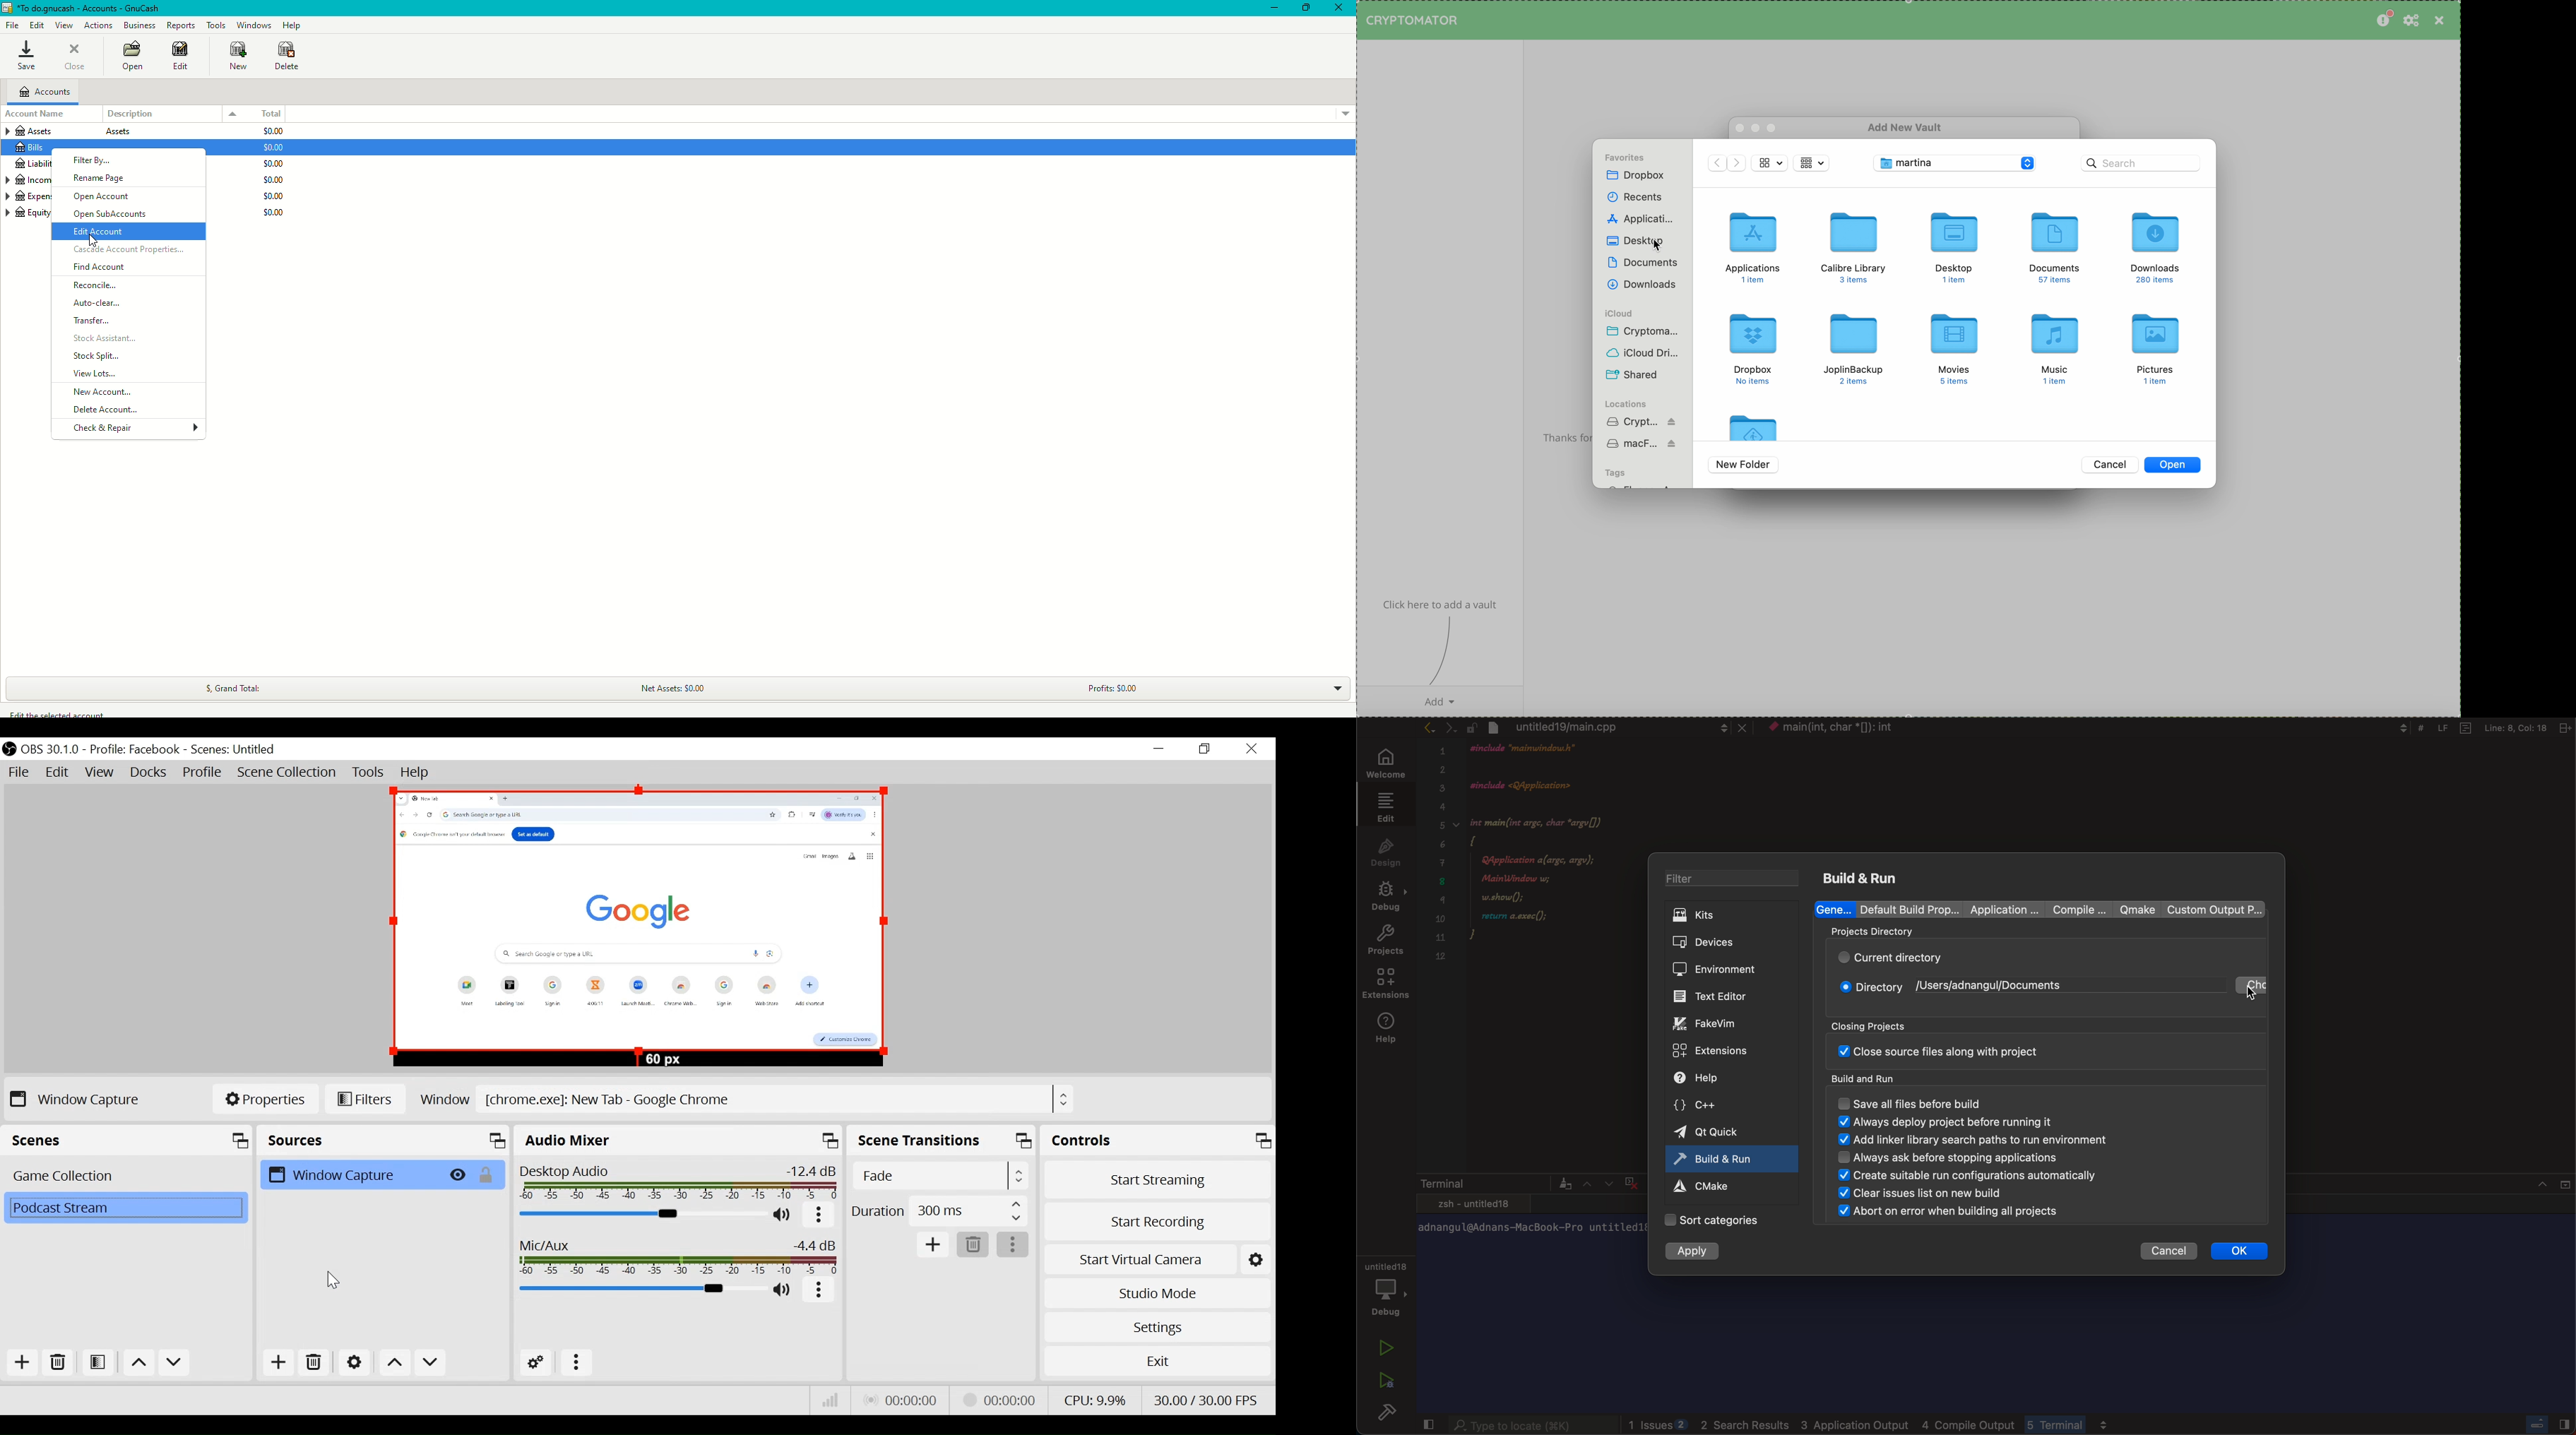 This screenshot has width=2576, height=1456. What do you see at coordinates (203, 773) in the screenshot?
I see `Profile` at bounding box center [203, 773].